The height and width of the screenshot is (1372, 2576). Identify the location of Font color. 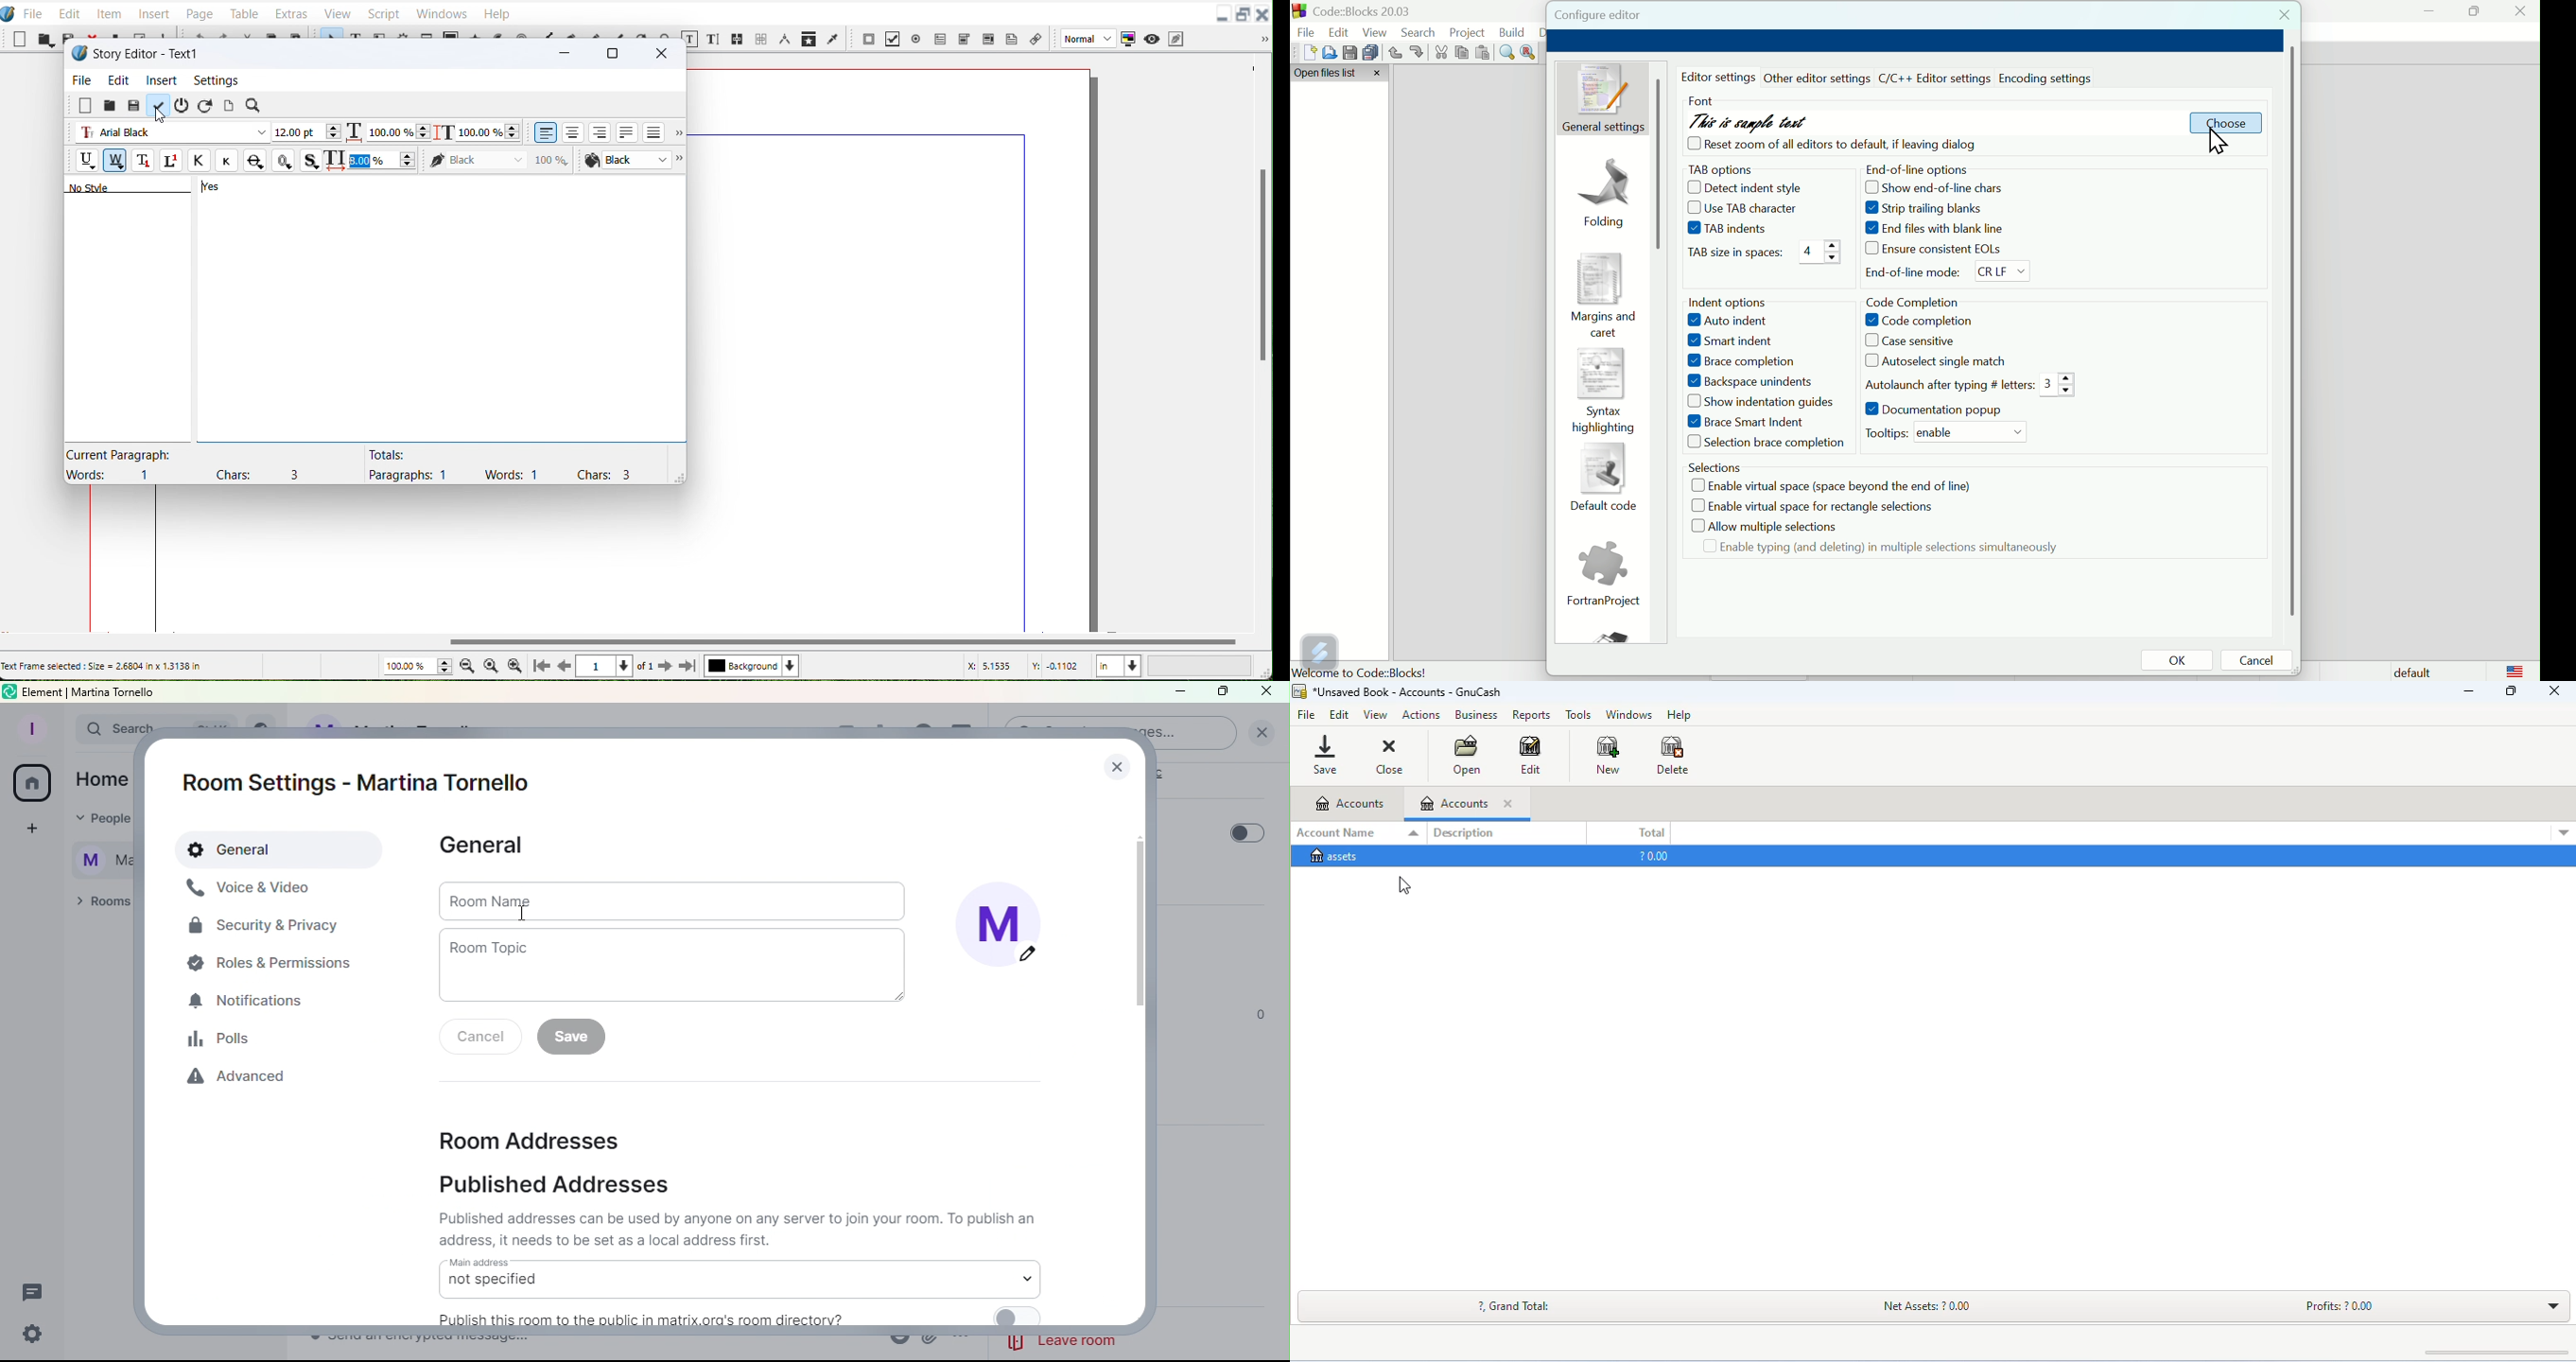
(635, 161).